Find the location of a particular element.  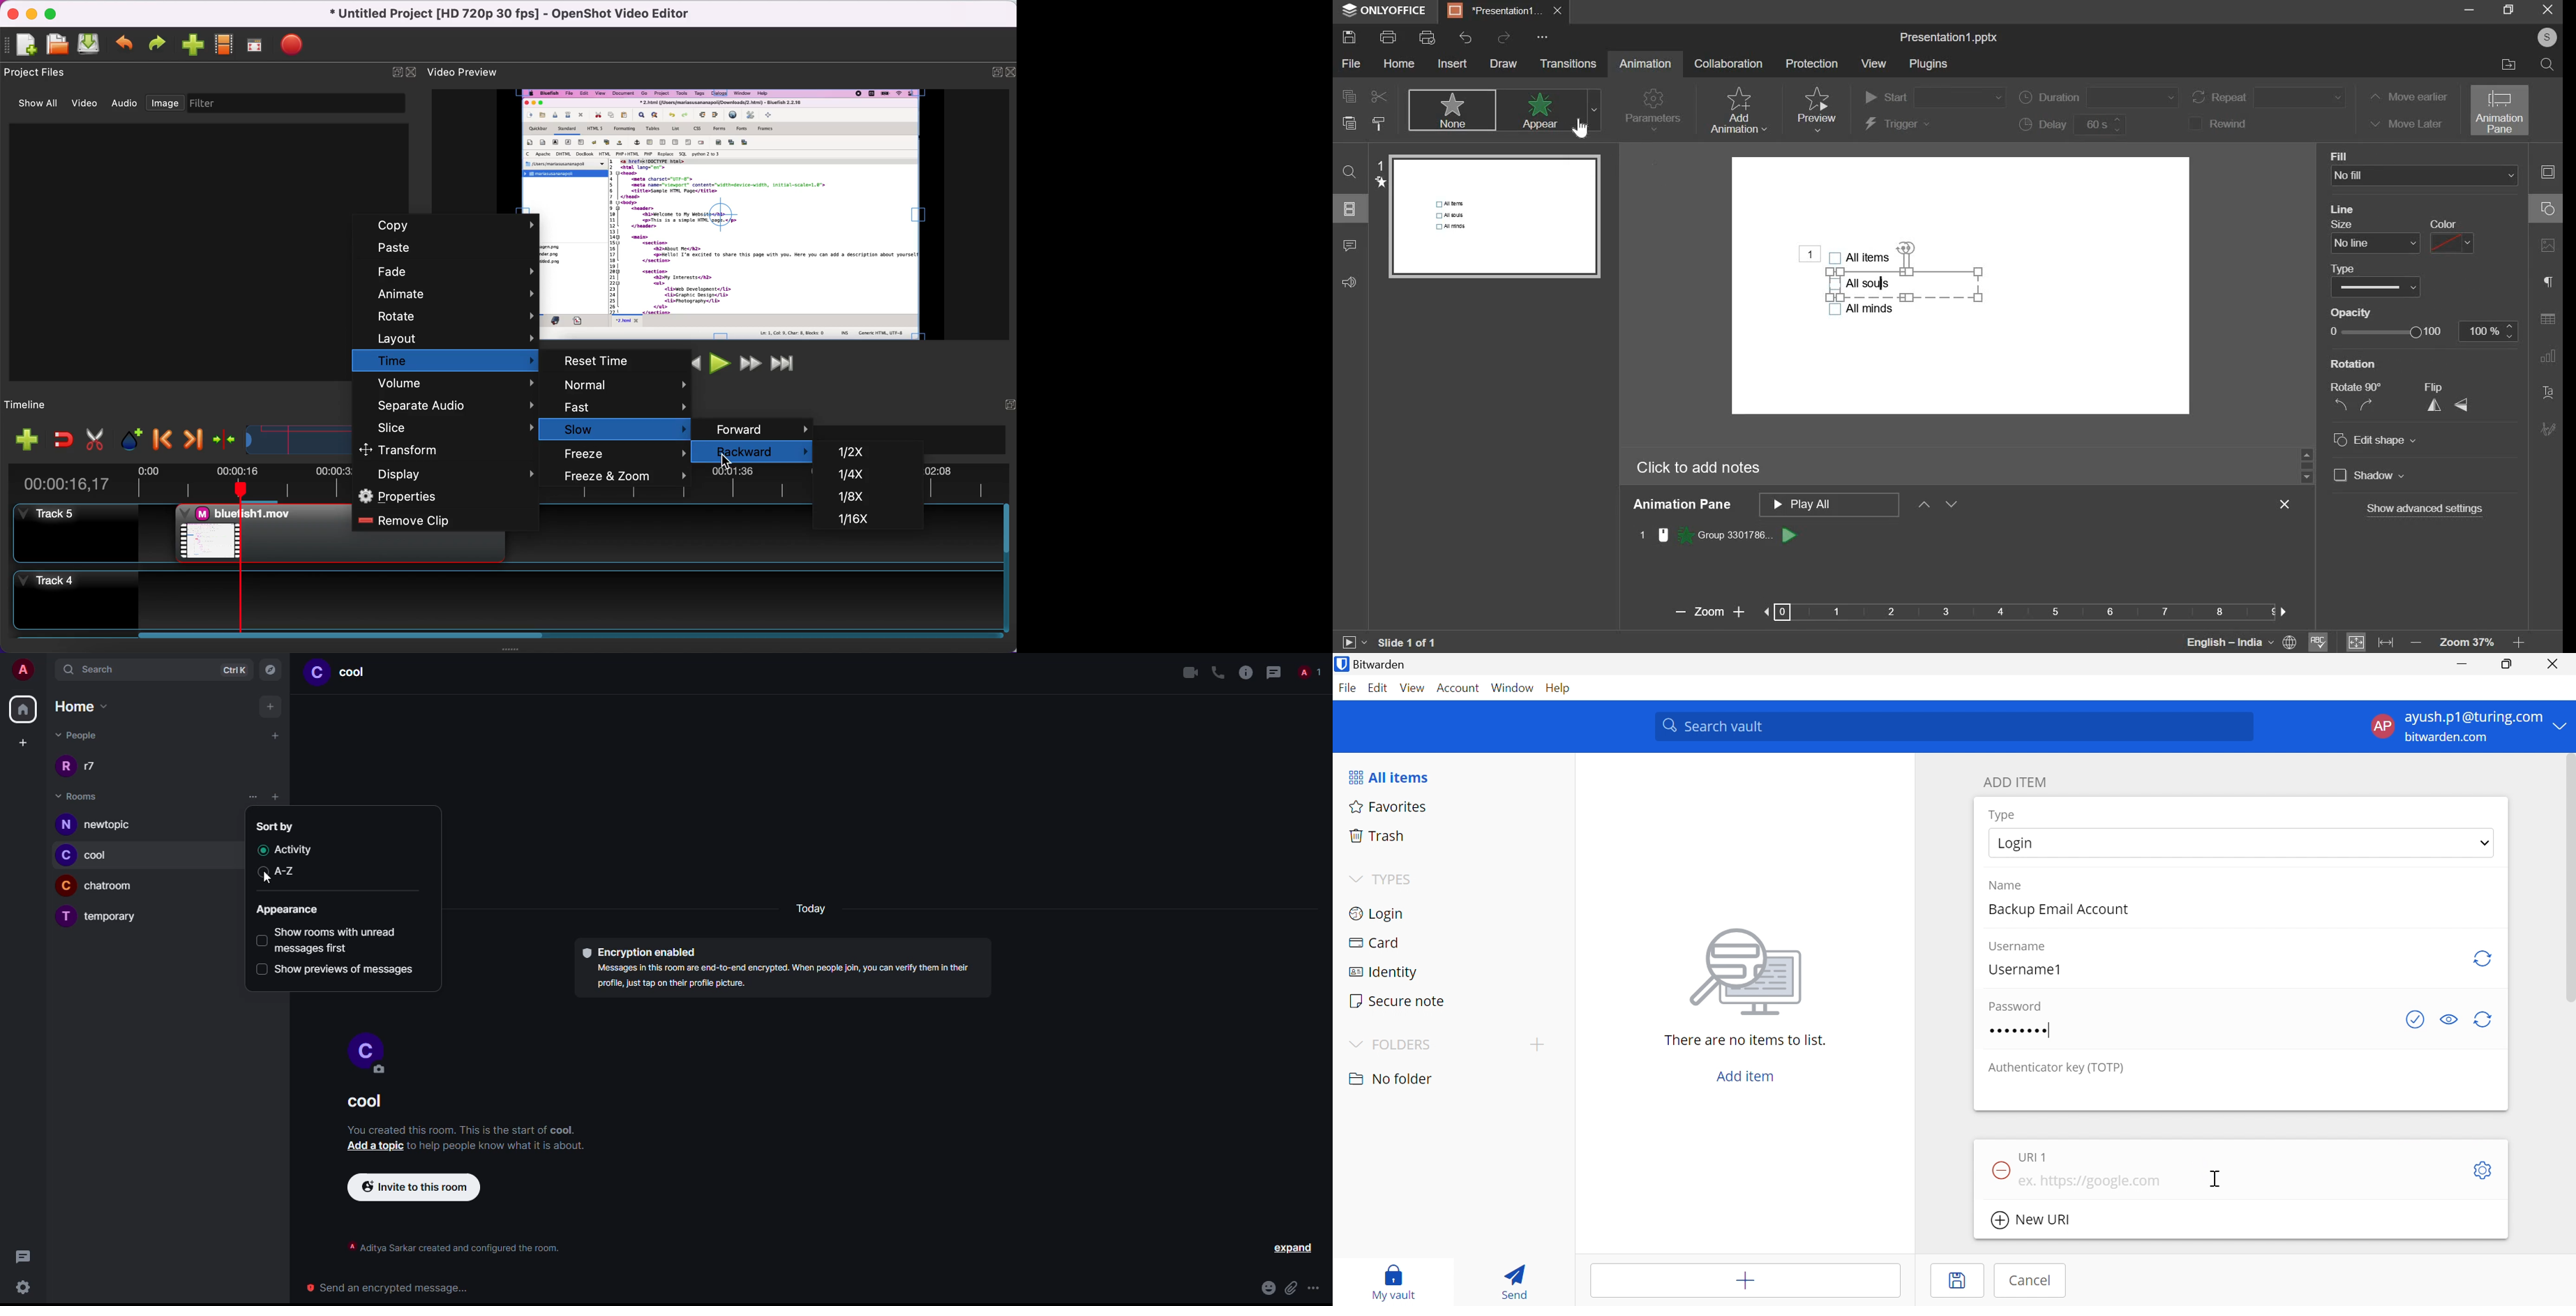

next marker is located at coordinates (190, 437).